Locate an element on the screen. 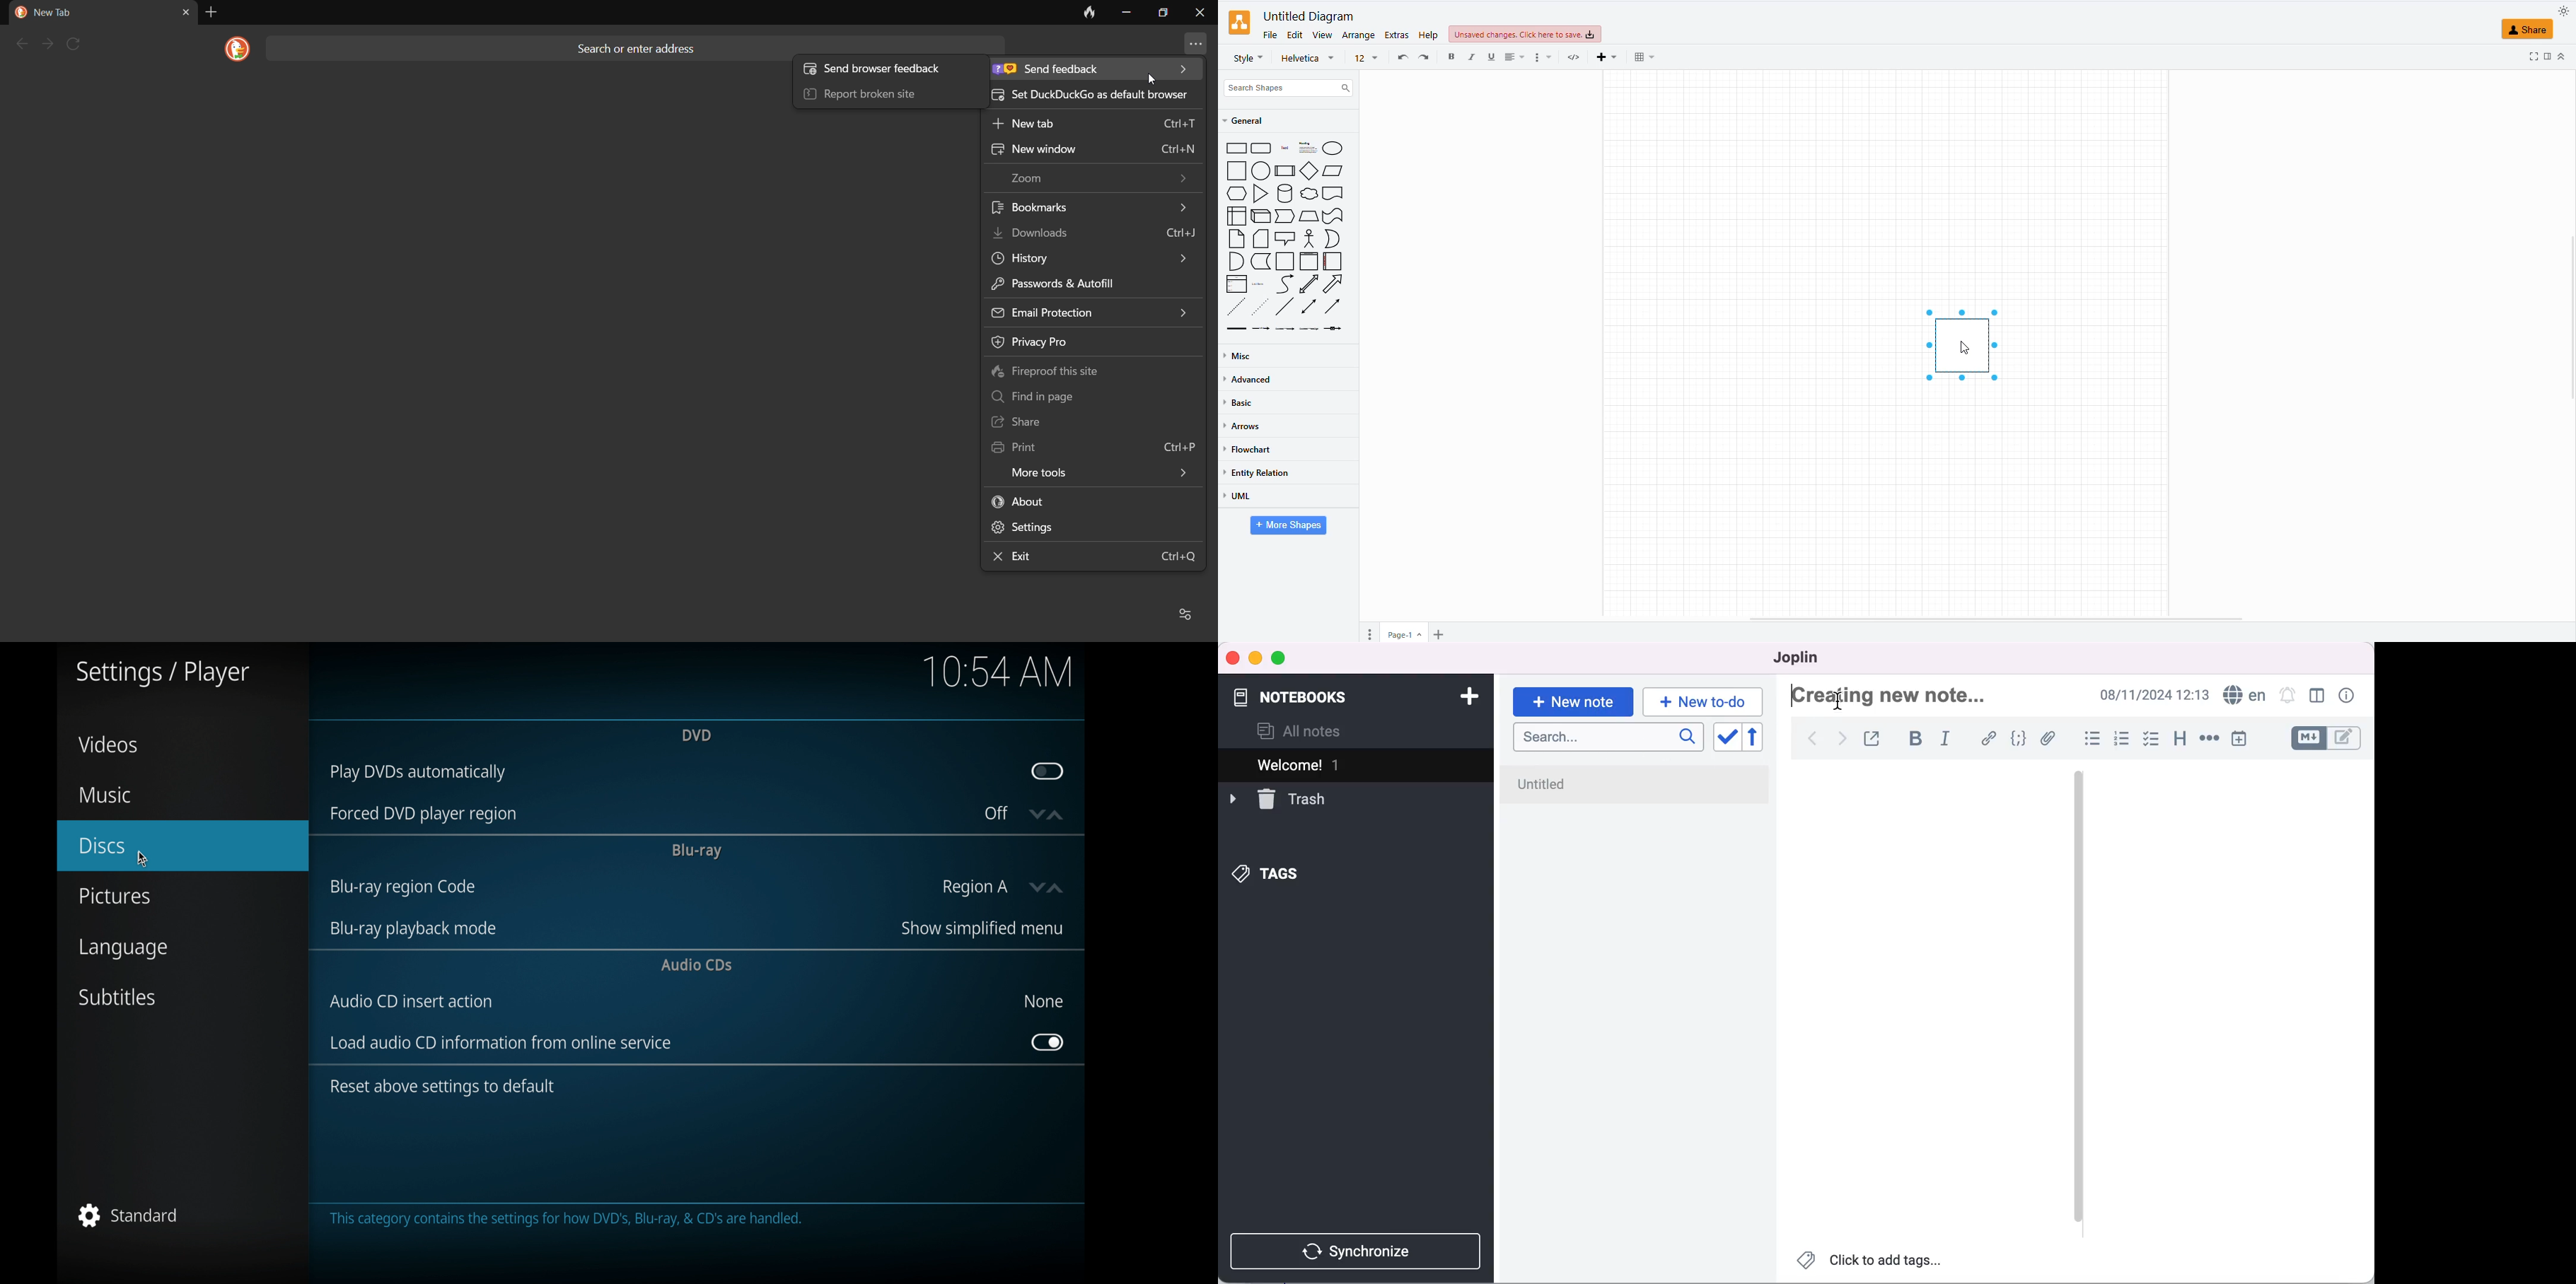 This screenshot has width=2576, height=1288. bulleted list is located at coordinates (2091, 740).